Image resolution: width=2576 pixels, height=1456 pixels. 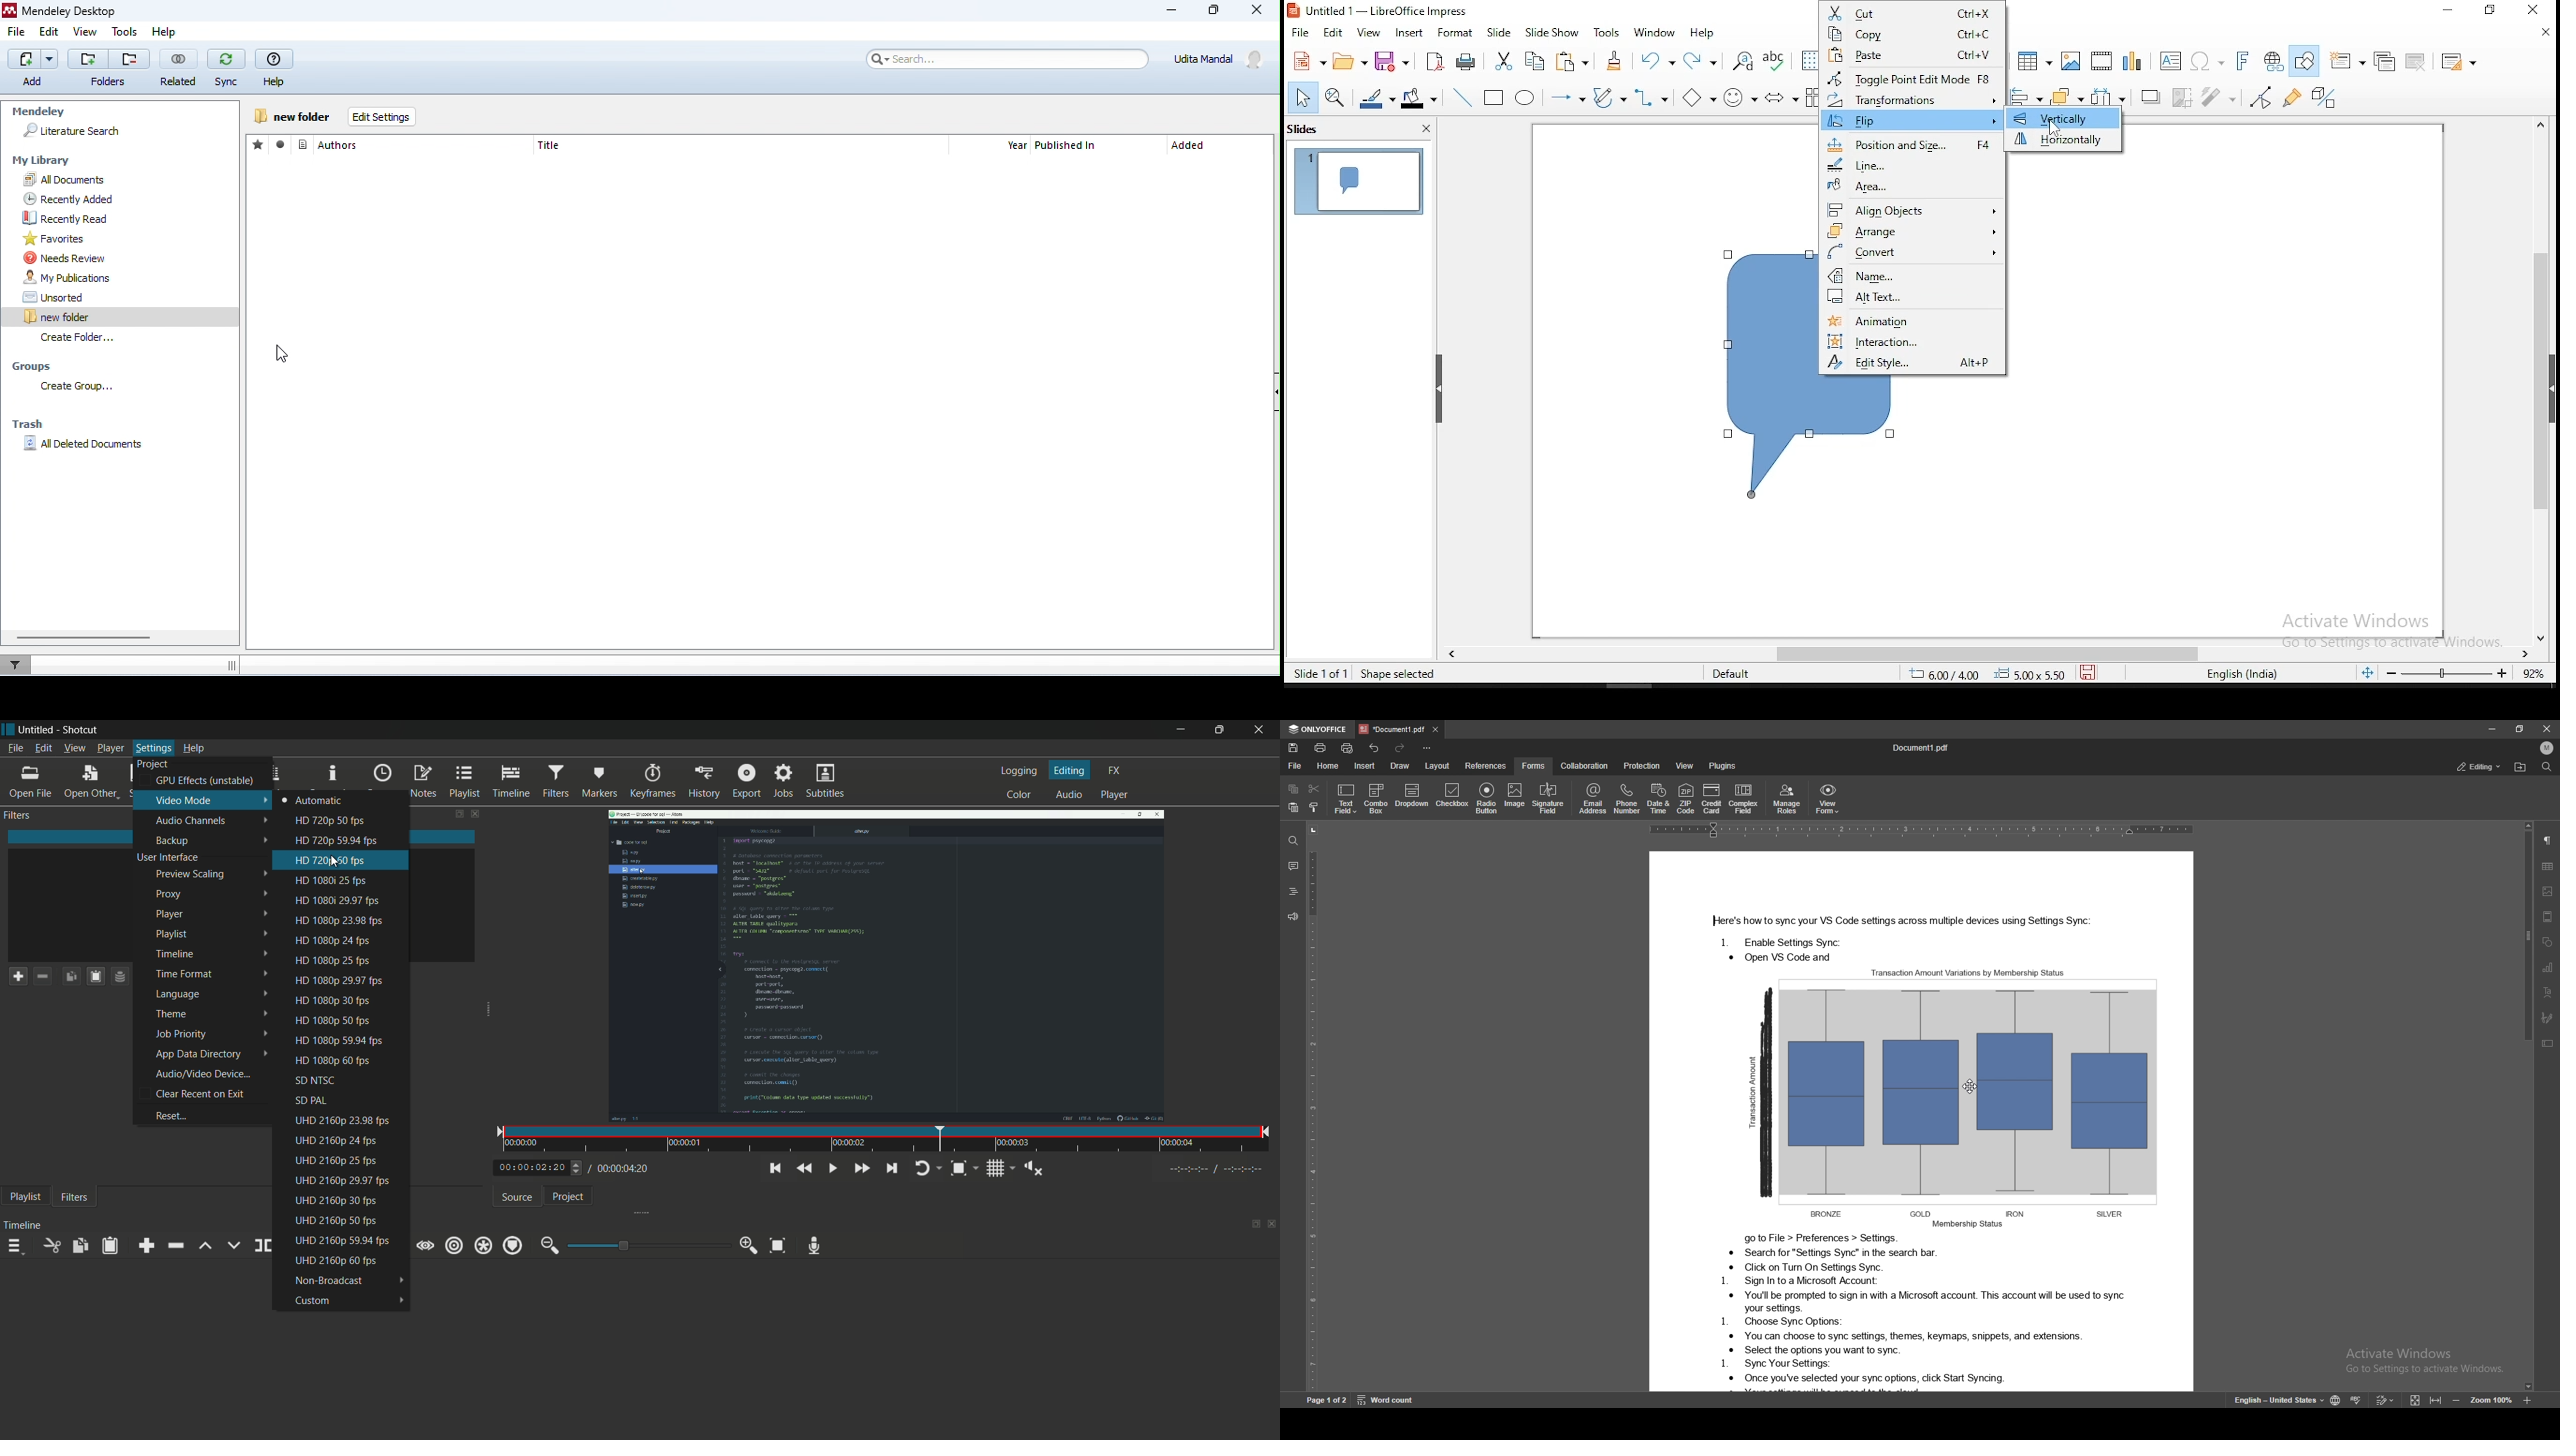 What do you see at coordinates (1017, 146) in the screenshot?
I see `year` at bounding box center [1017, 146].